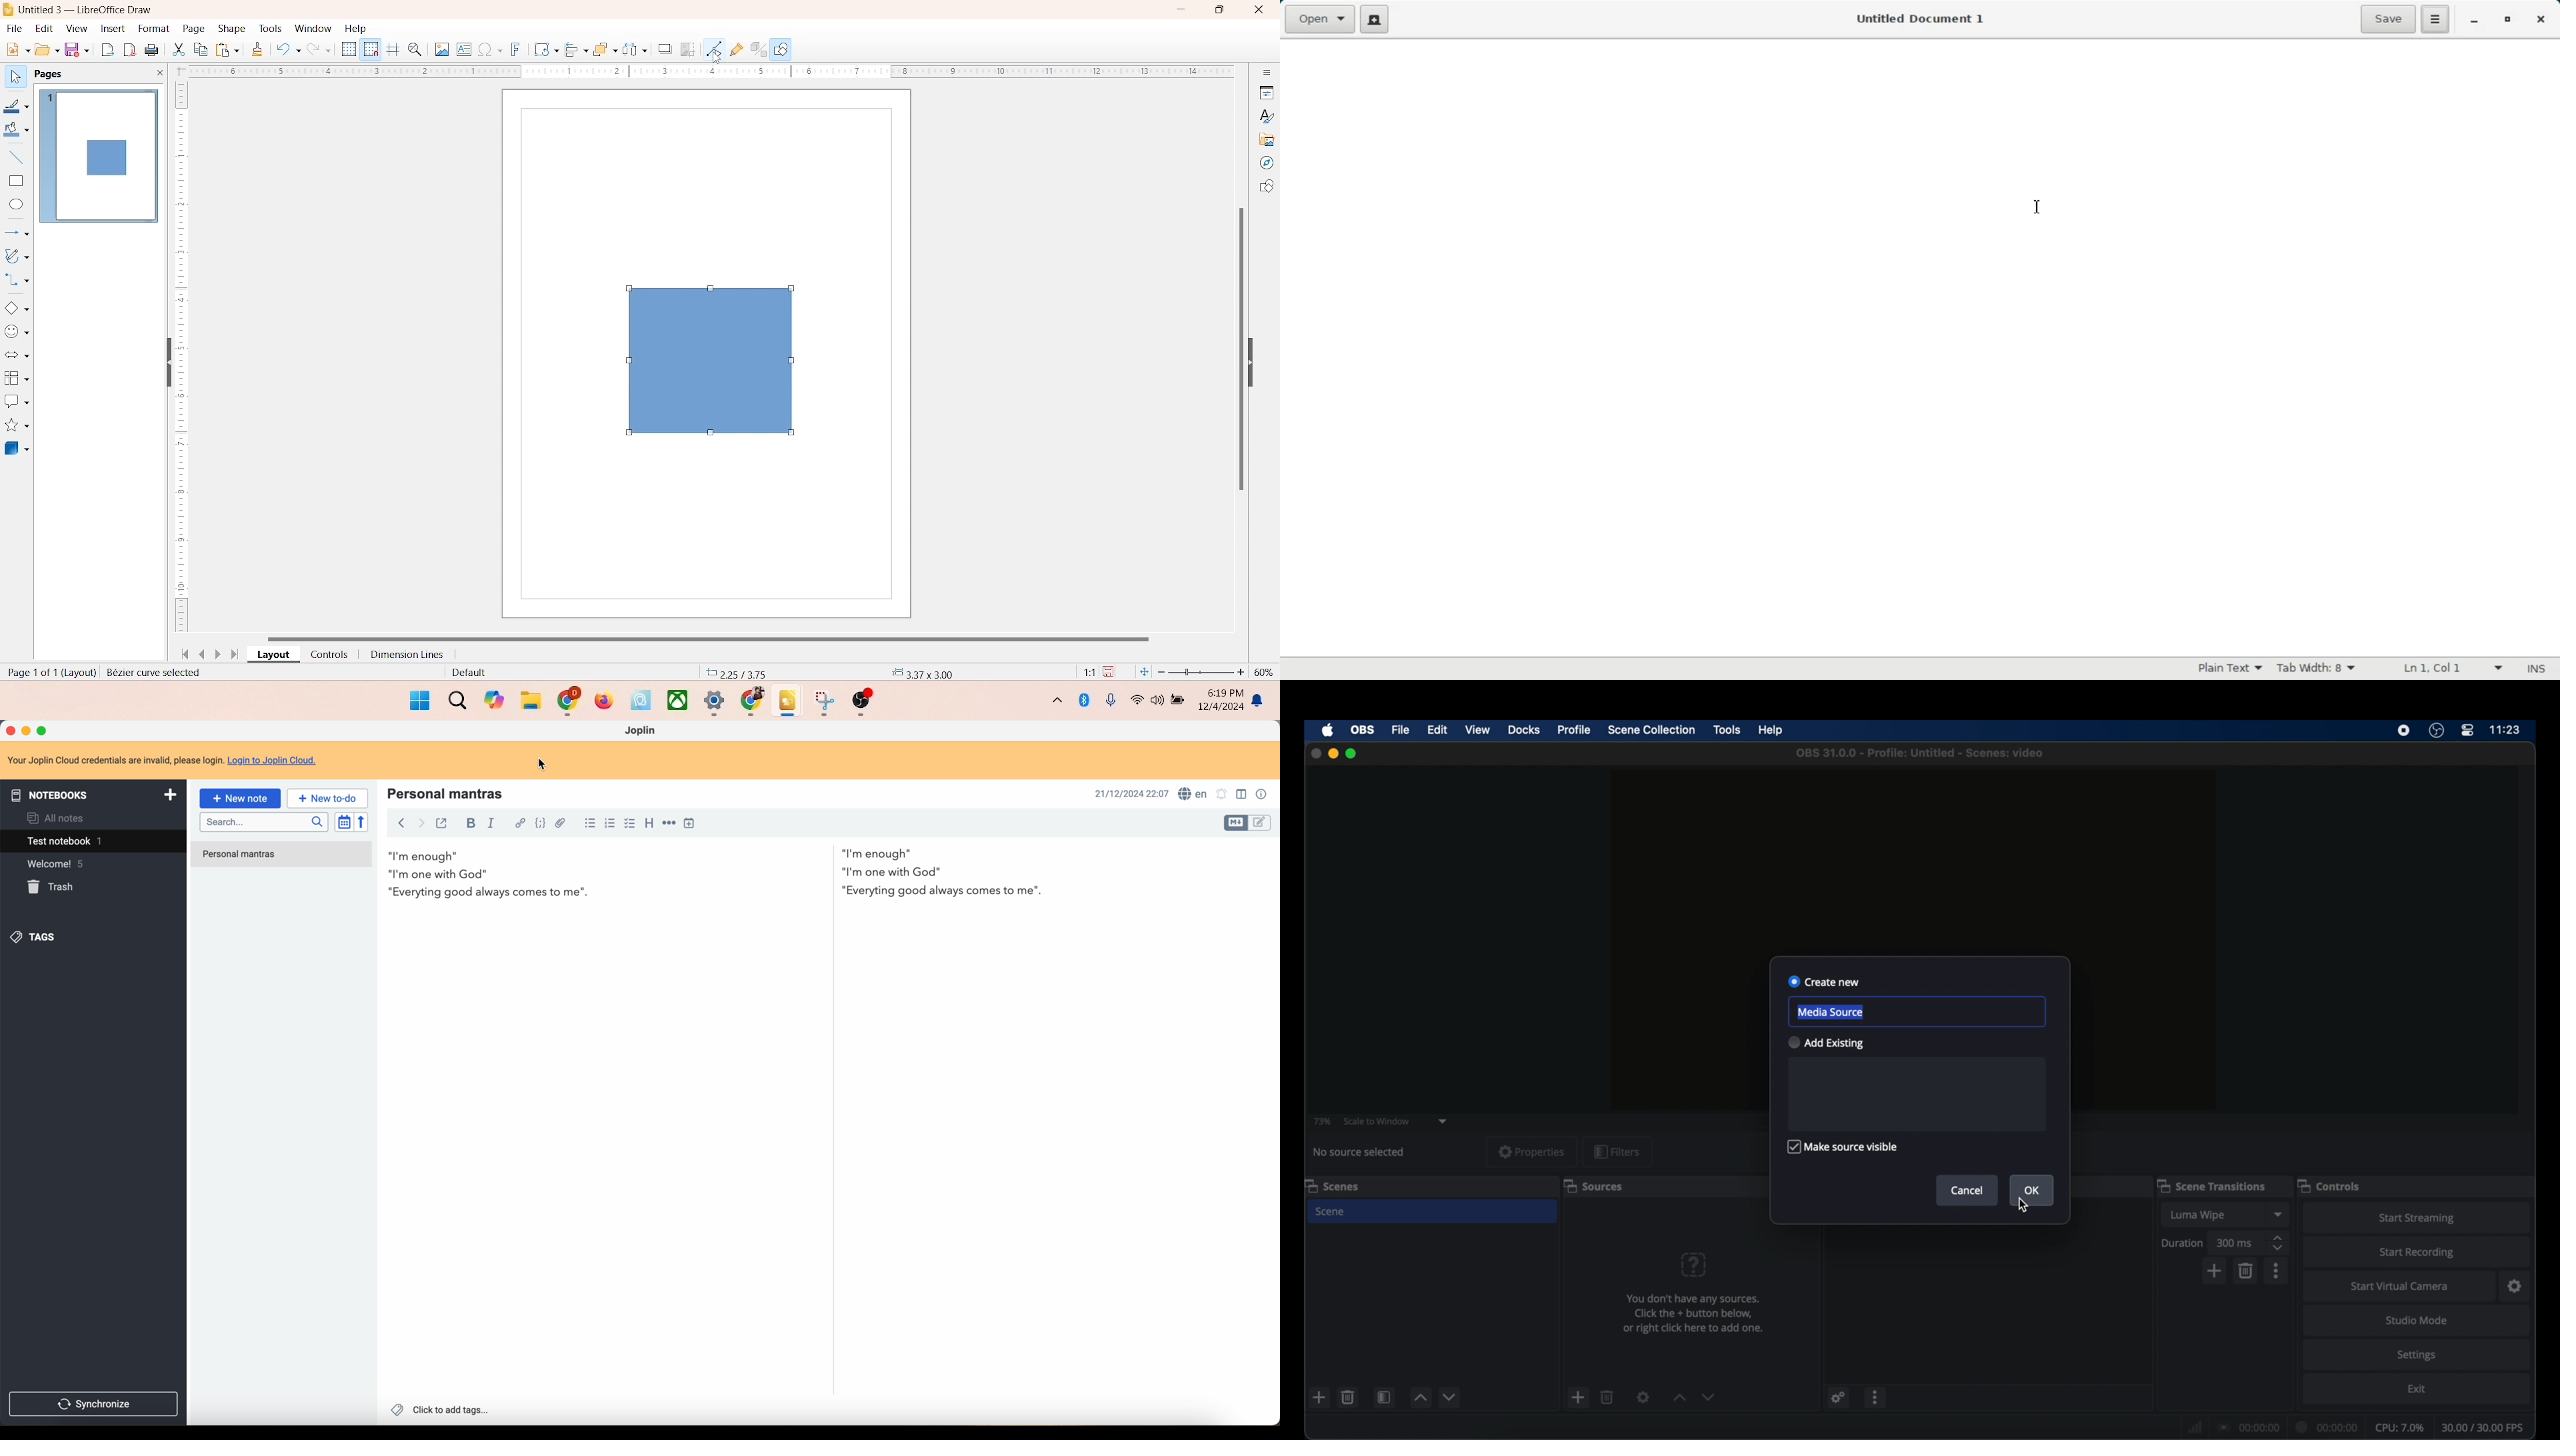 The image size is (2576, 1456). I want to click on Plain Text, so click(2229, 667).